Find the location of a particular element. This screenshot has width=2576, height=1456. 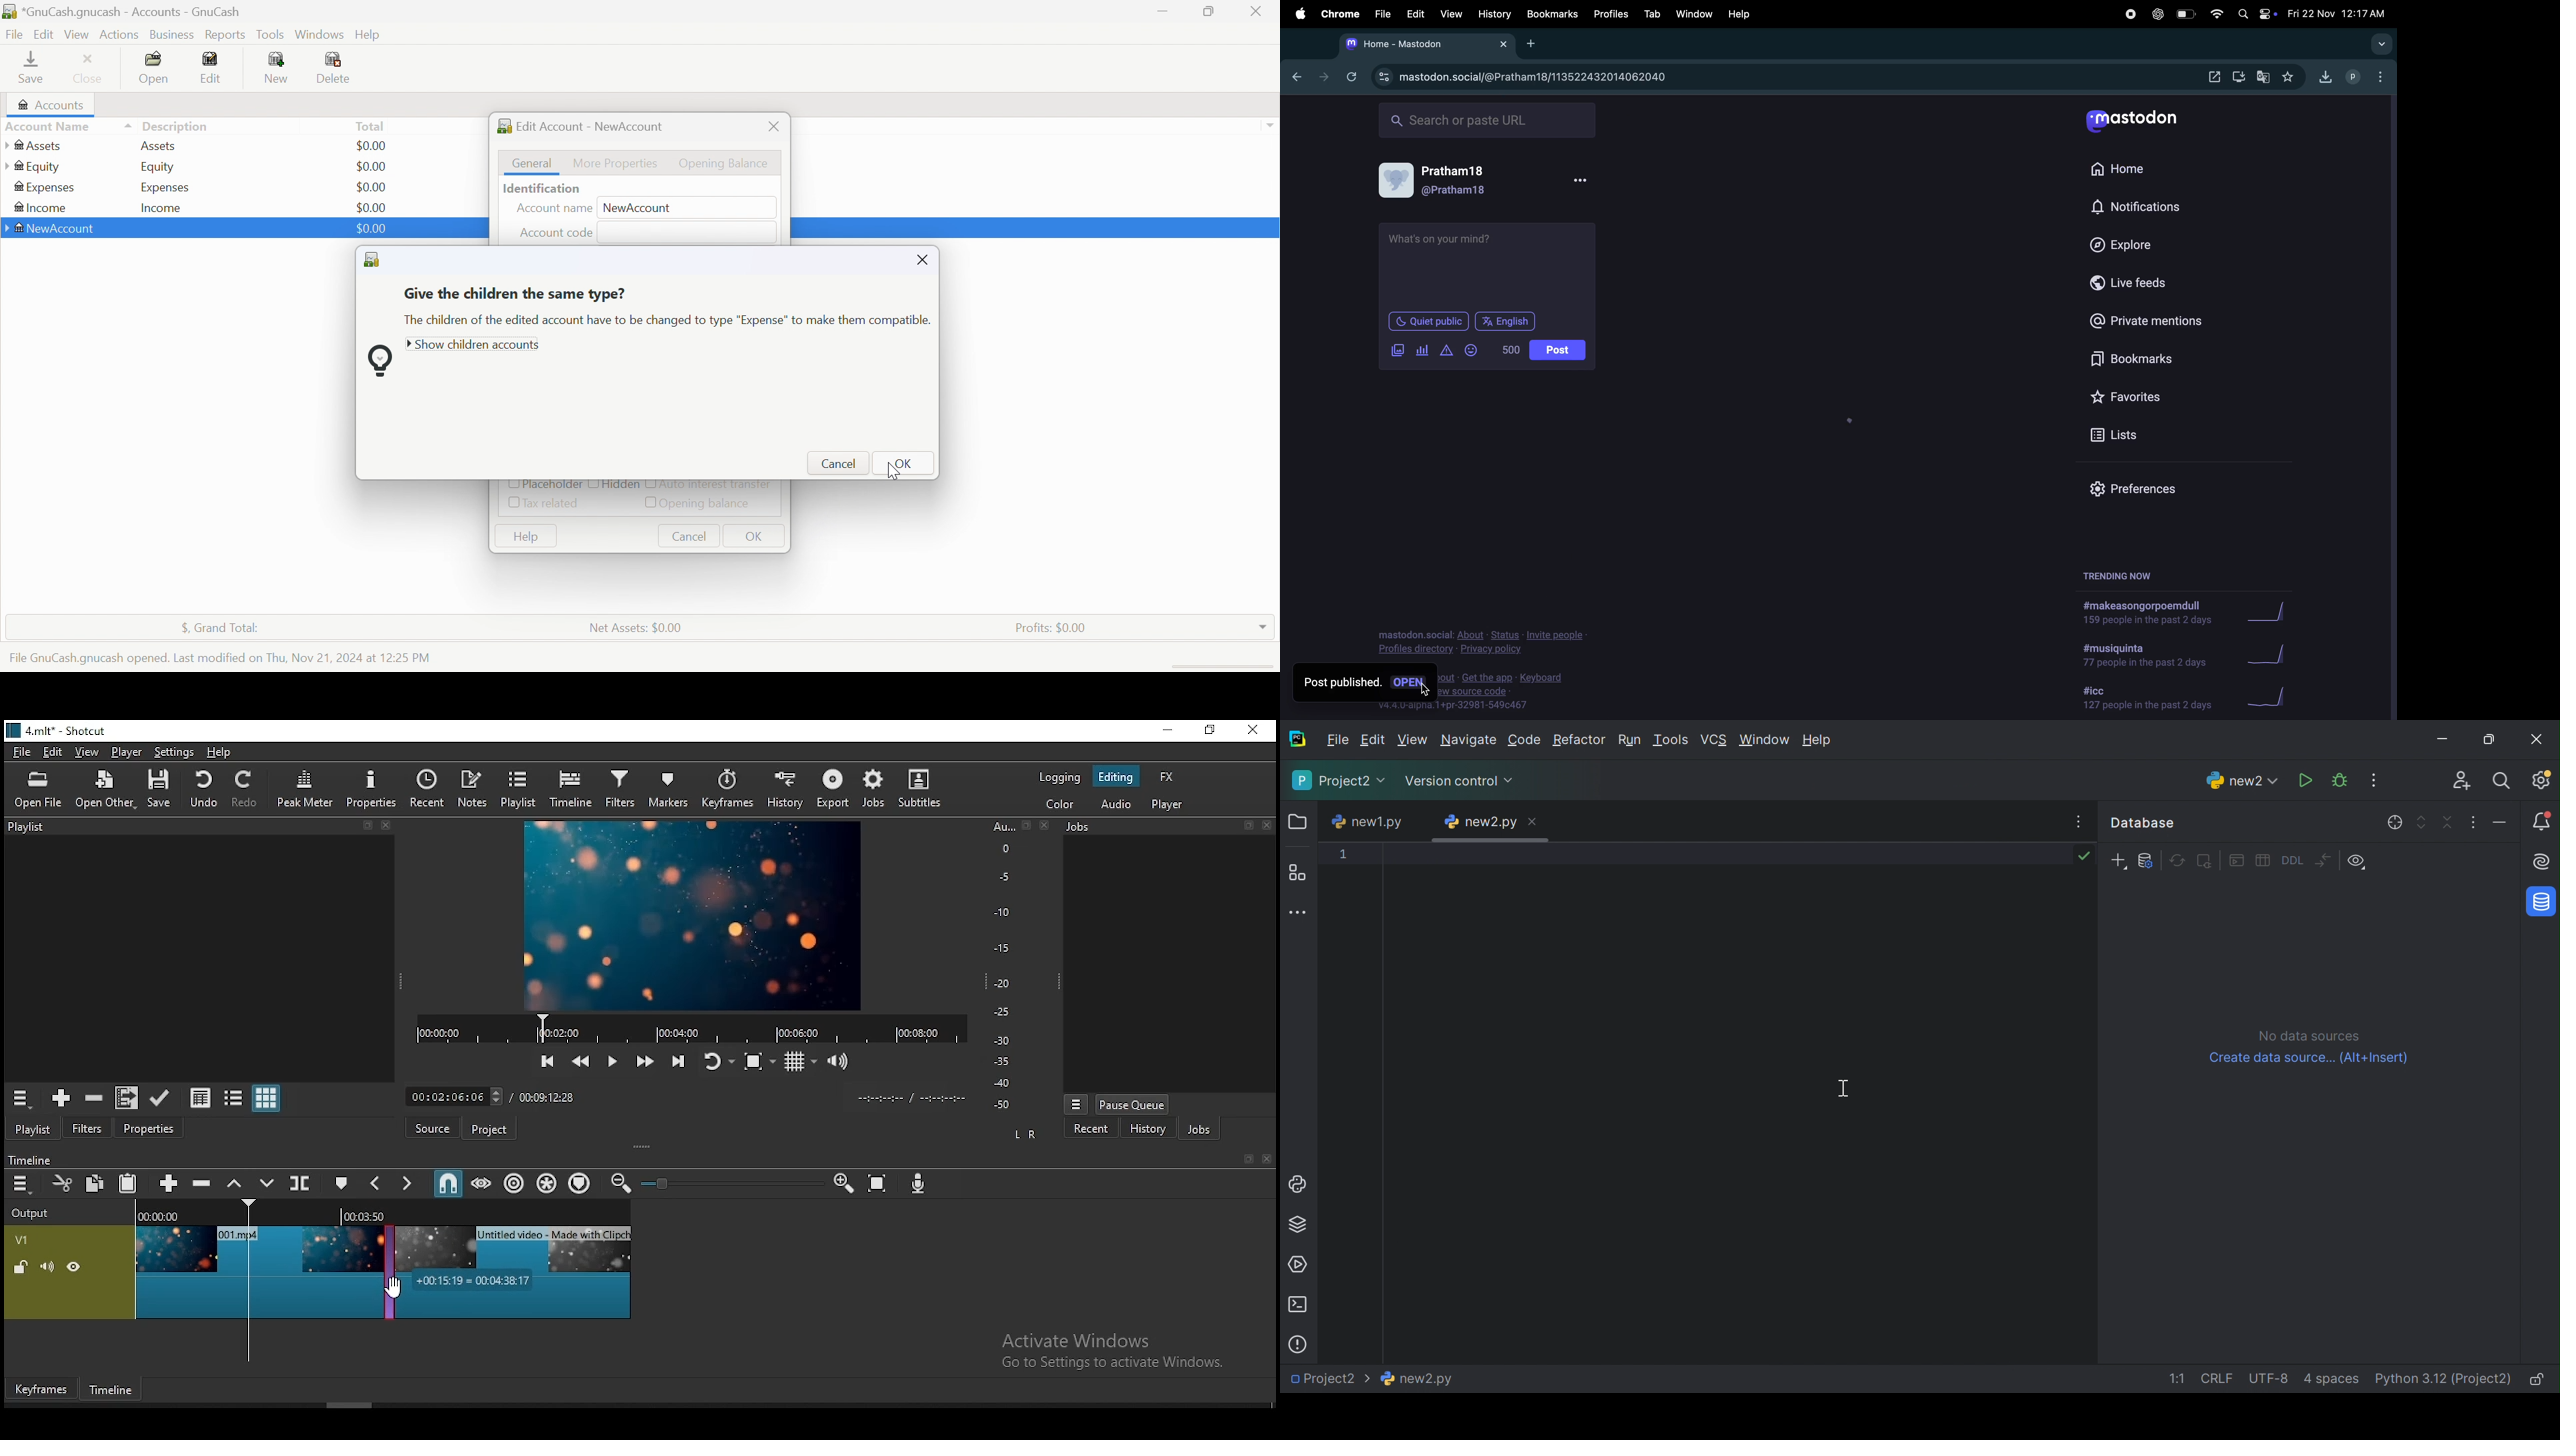

ripple is located at coordinates (515, 1182).